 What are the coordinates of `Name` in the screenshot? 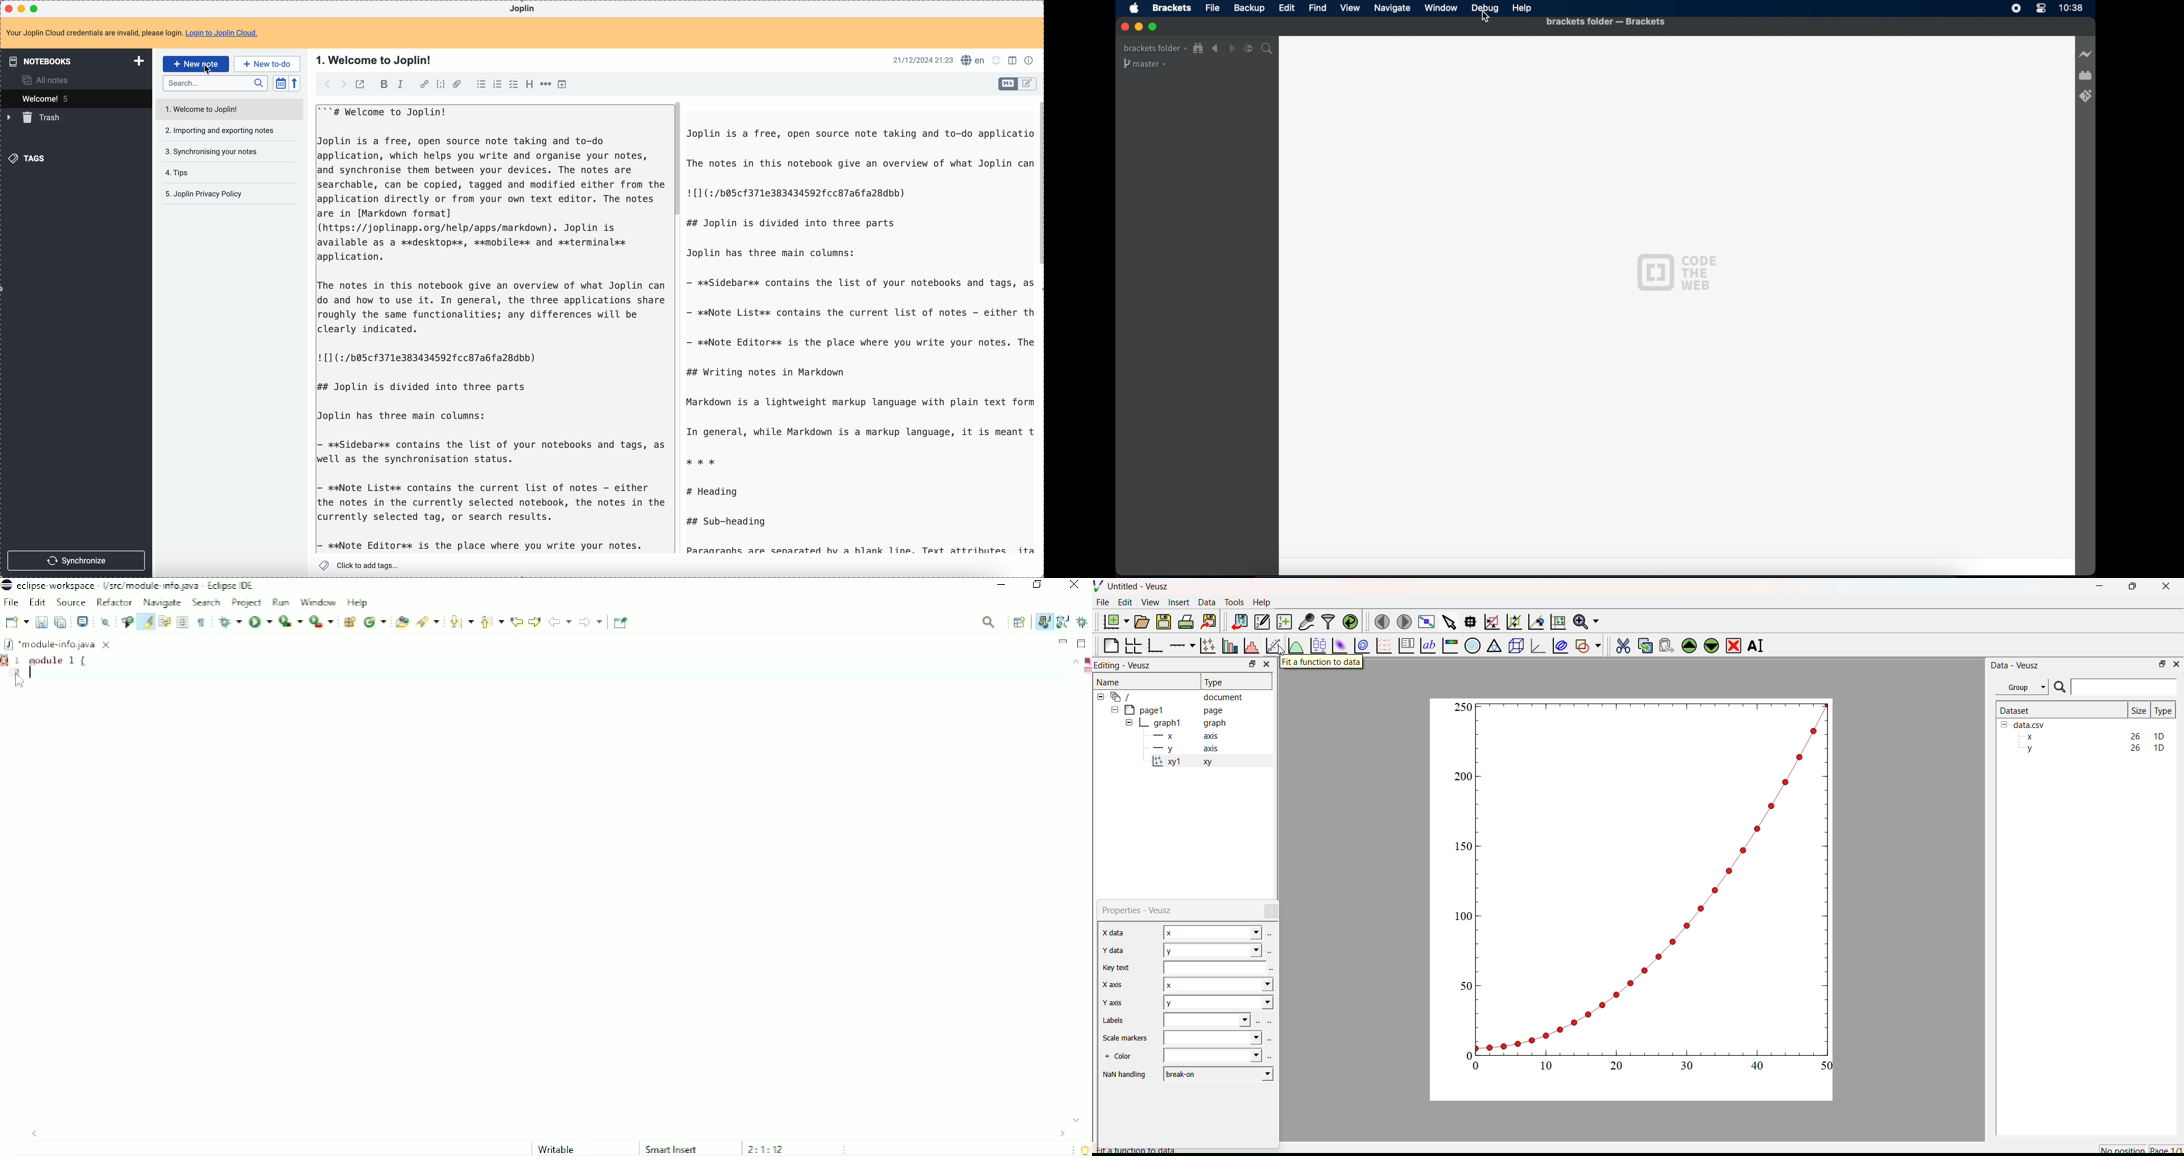 It's located at (1110, 681).